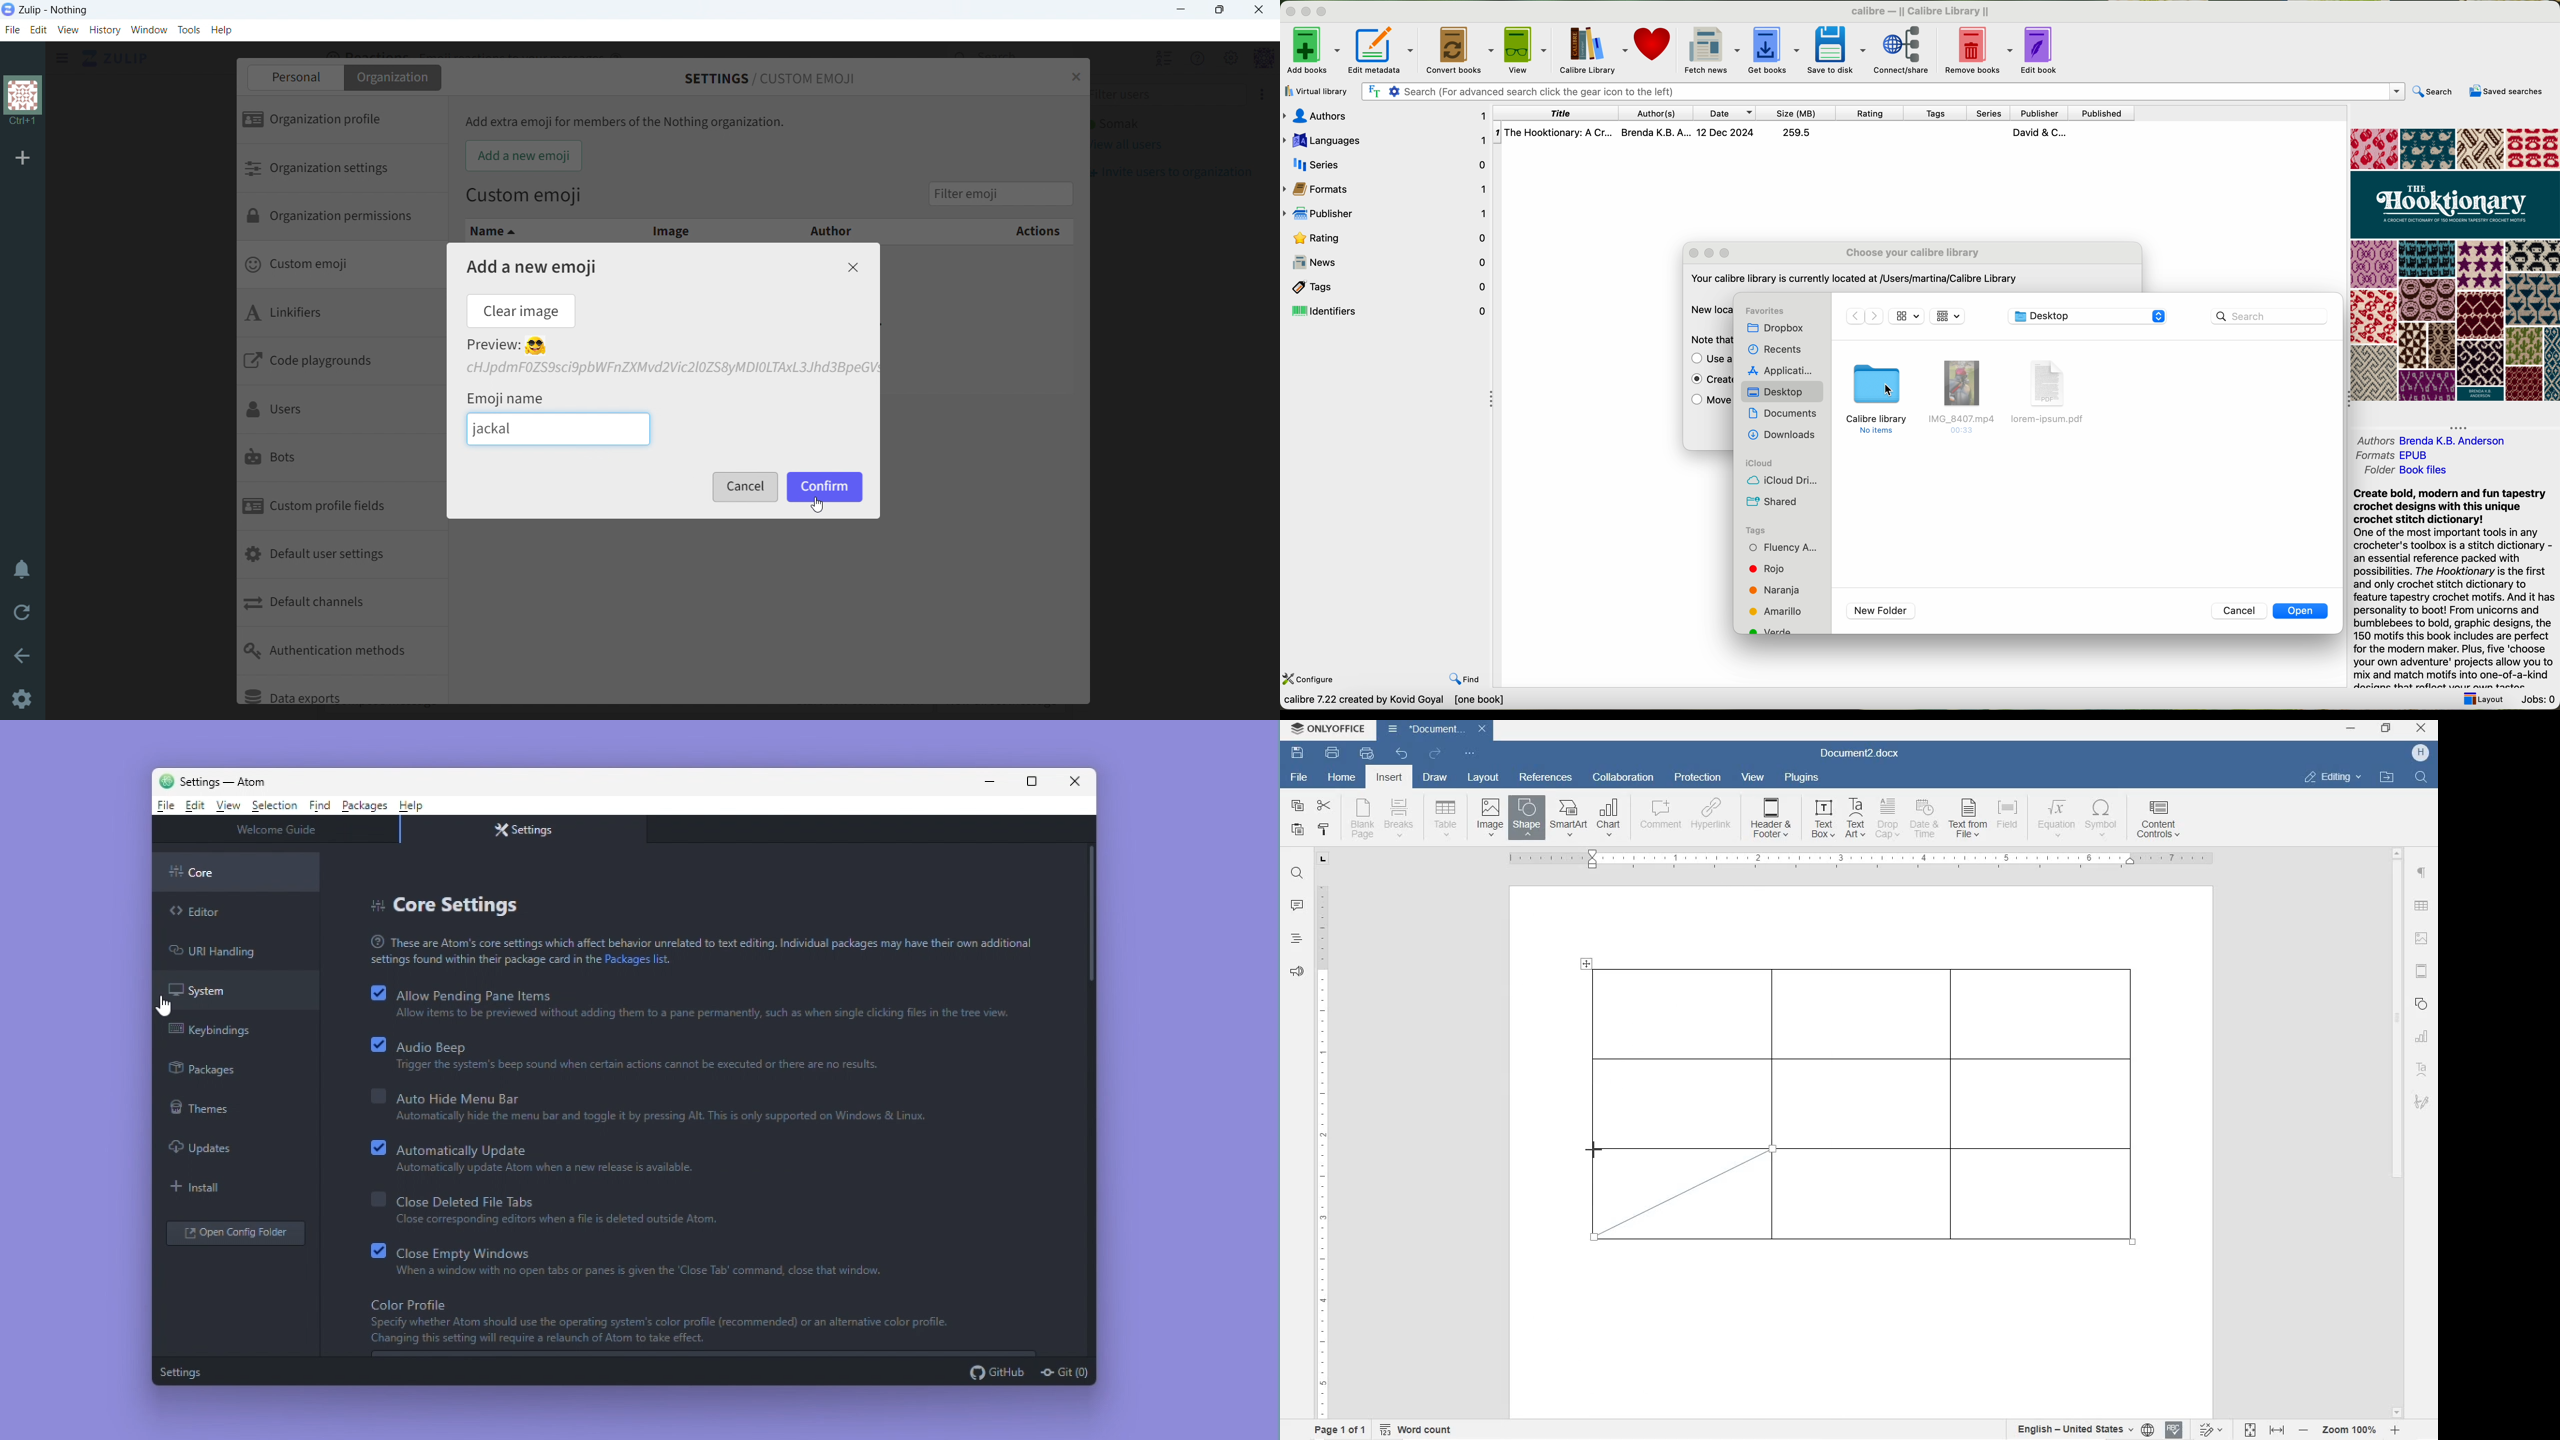 The height and width of the screenshot is (1456, 2576). I want to click on filter emoji, so click(1000, 193).